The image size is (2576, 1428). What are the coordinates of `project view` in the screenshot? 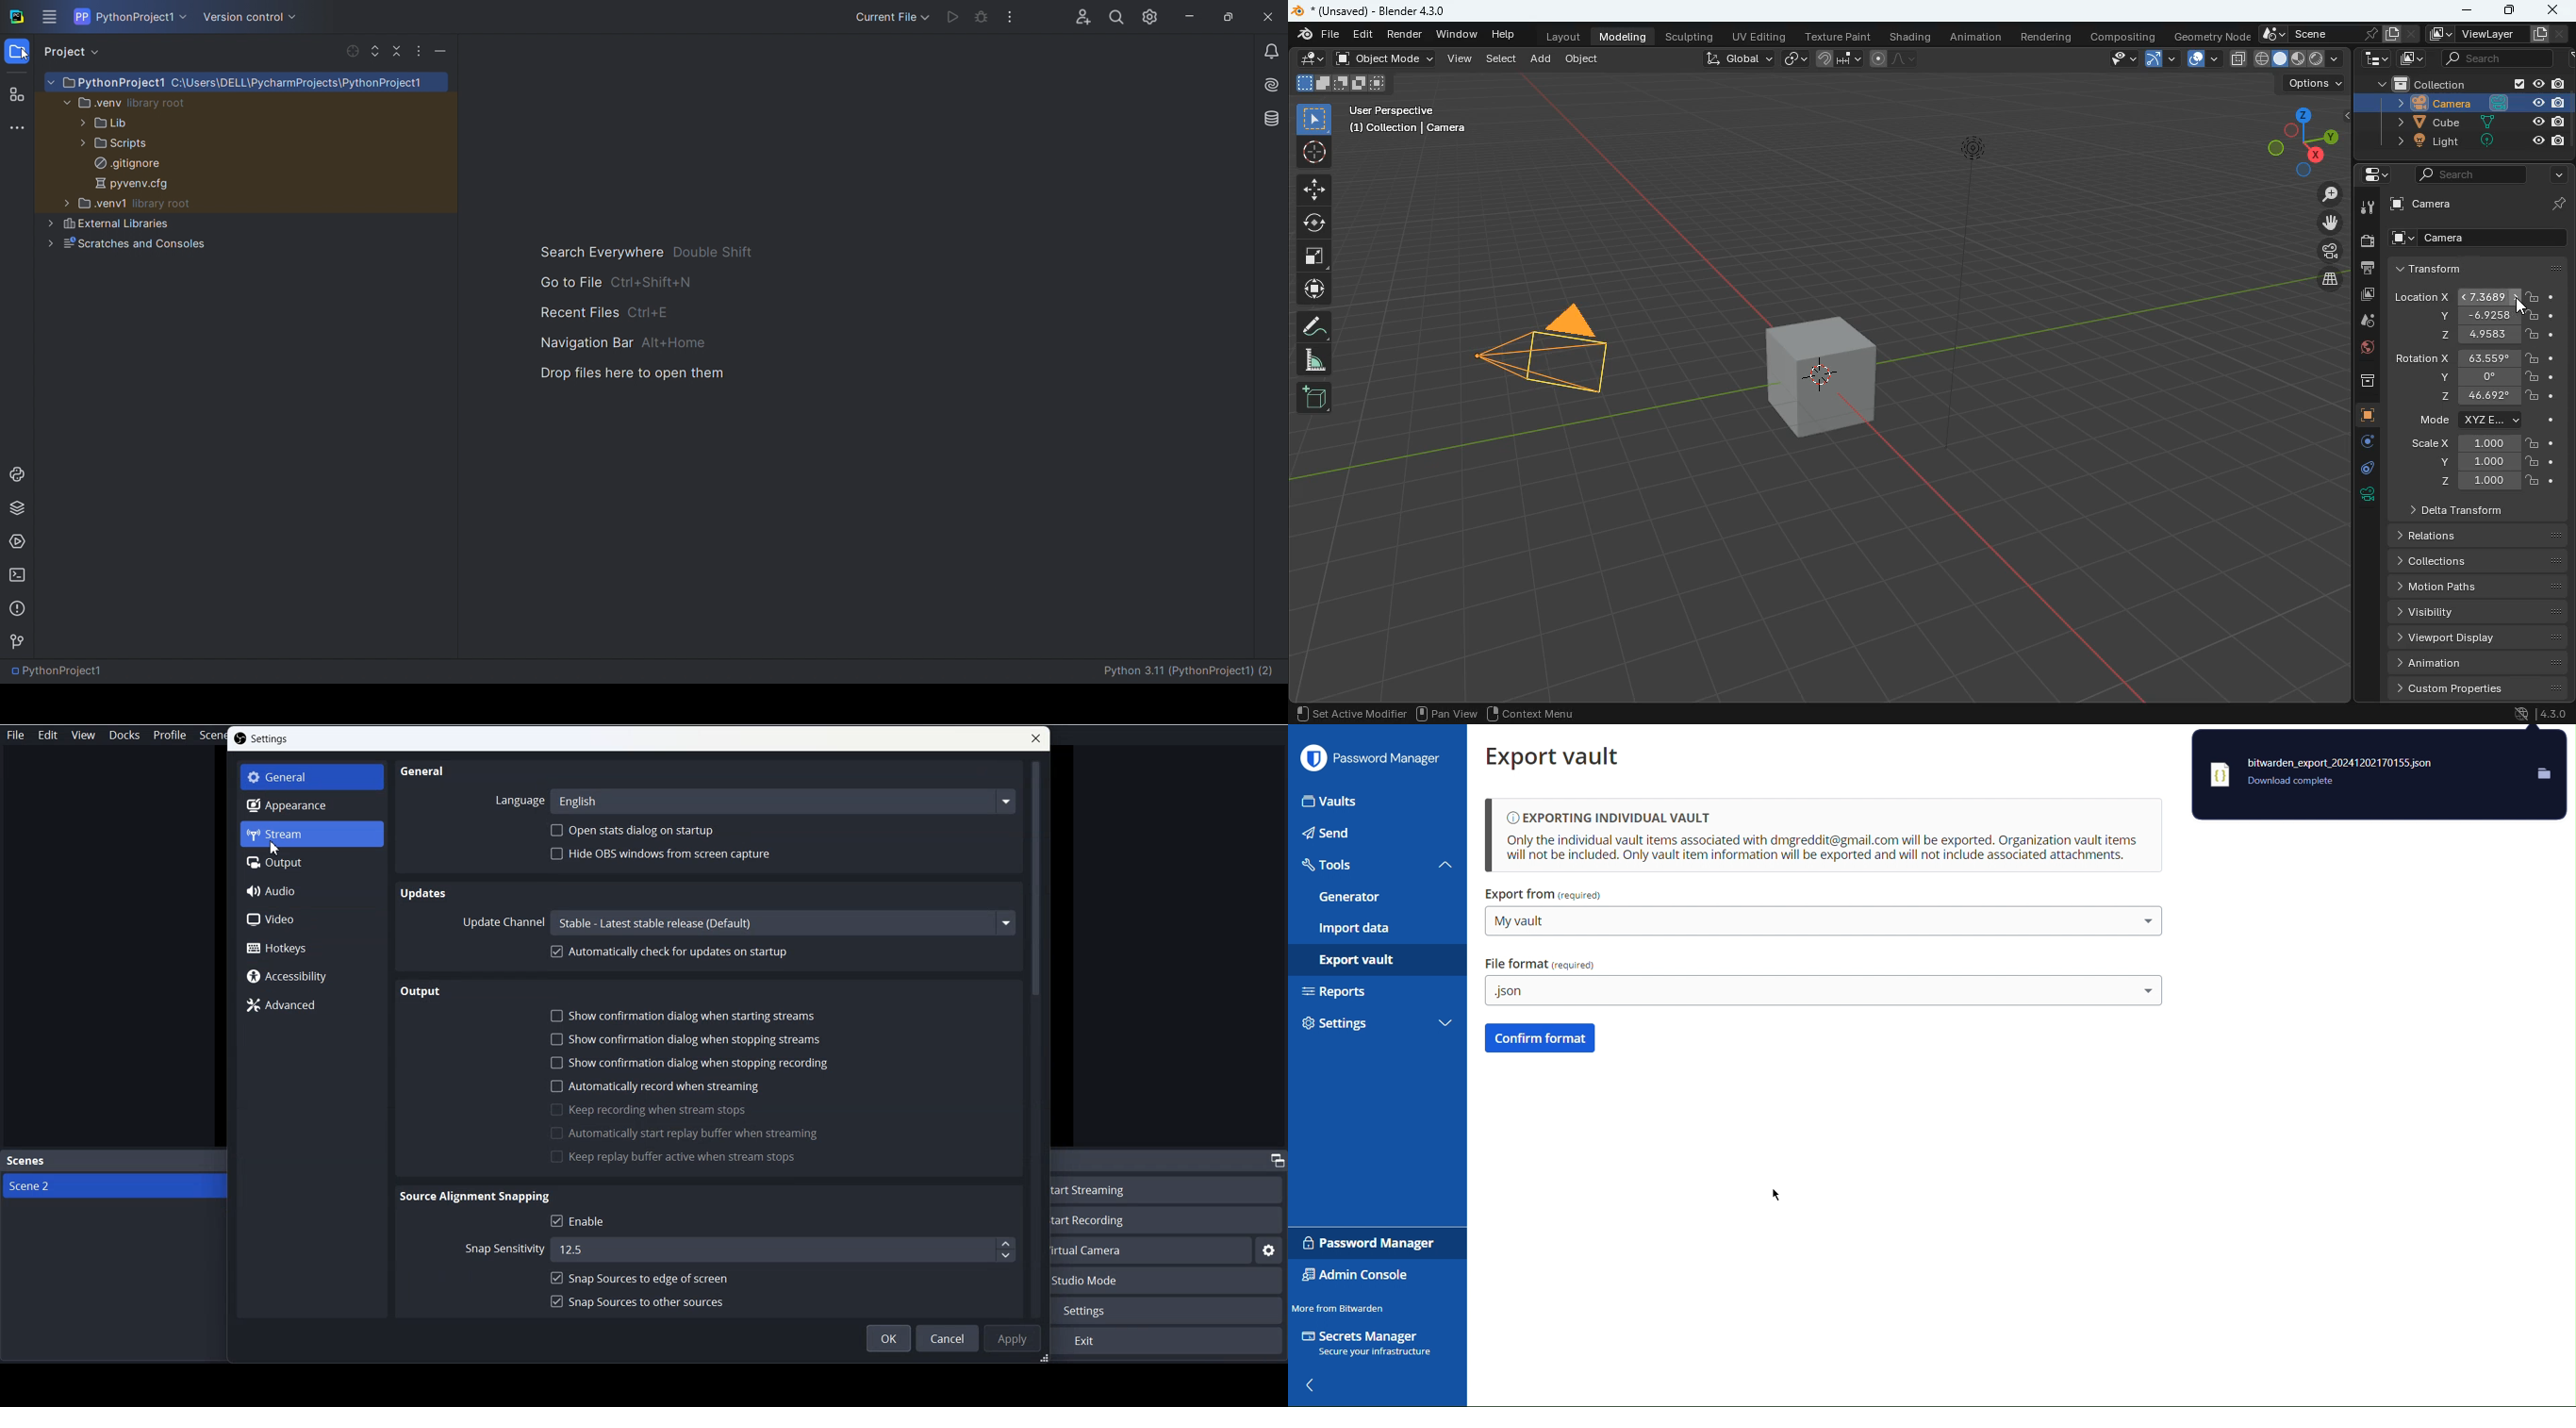 It's located at (76, 52).